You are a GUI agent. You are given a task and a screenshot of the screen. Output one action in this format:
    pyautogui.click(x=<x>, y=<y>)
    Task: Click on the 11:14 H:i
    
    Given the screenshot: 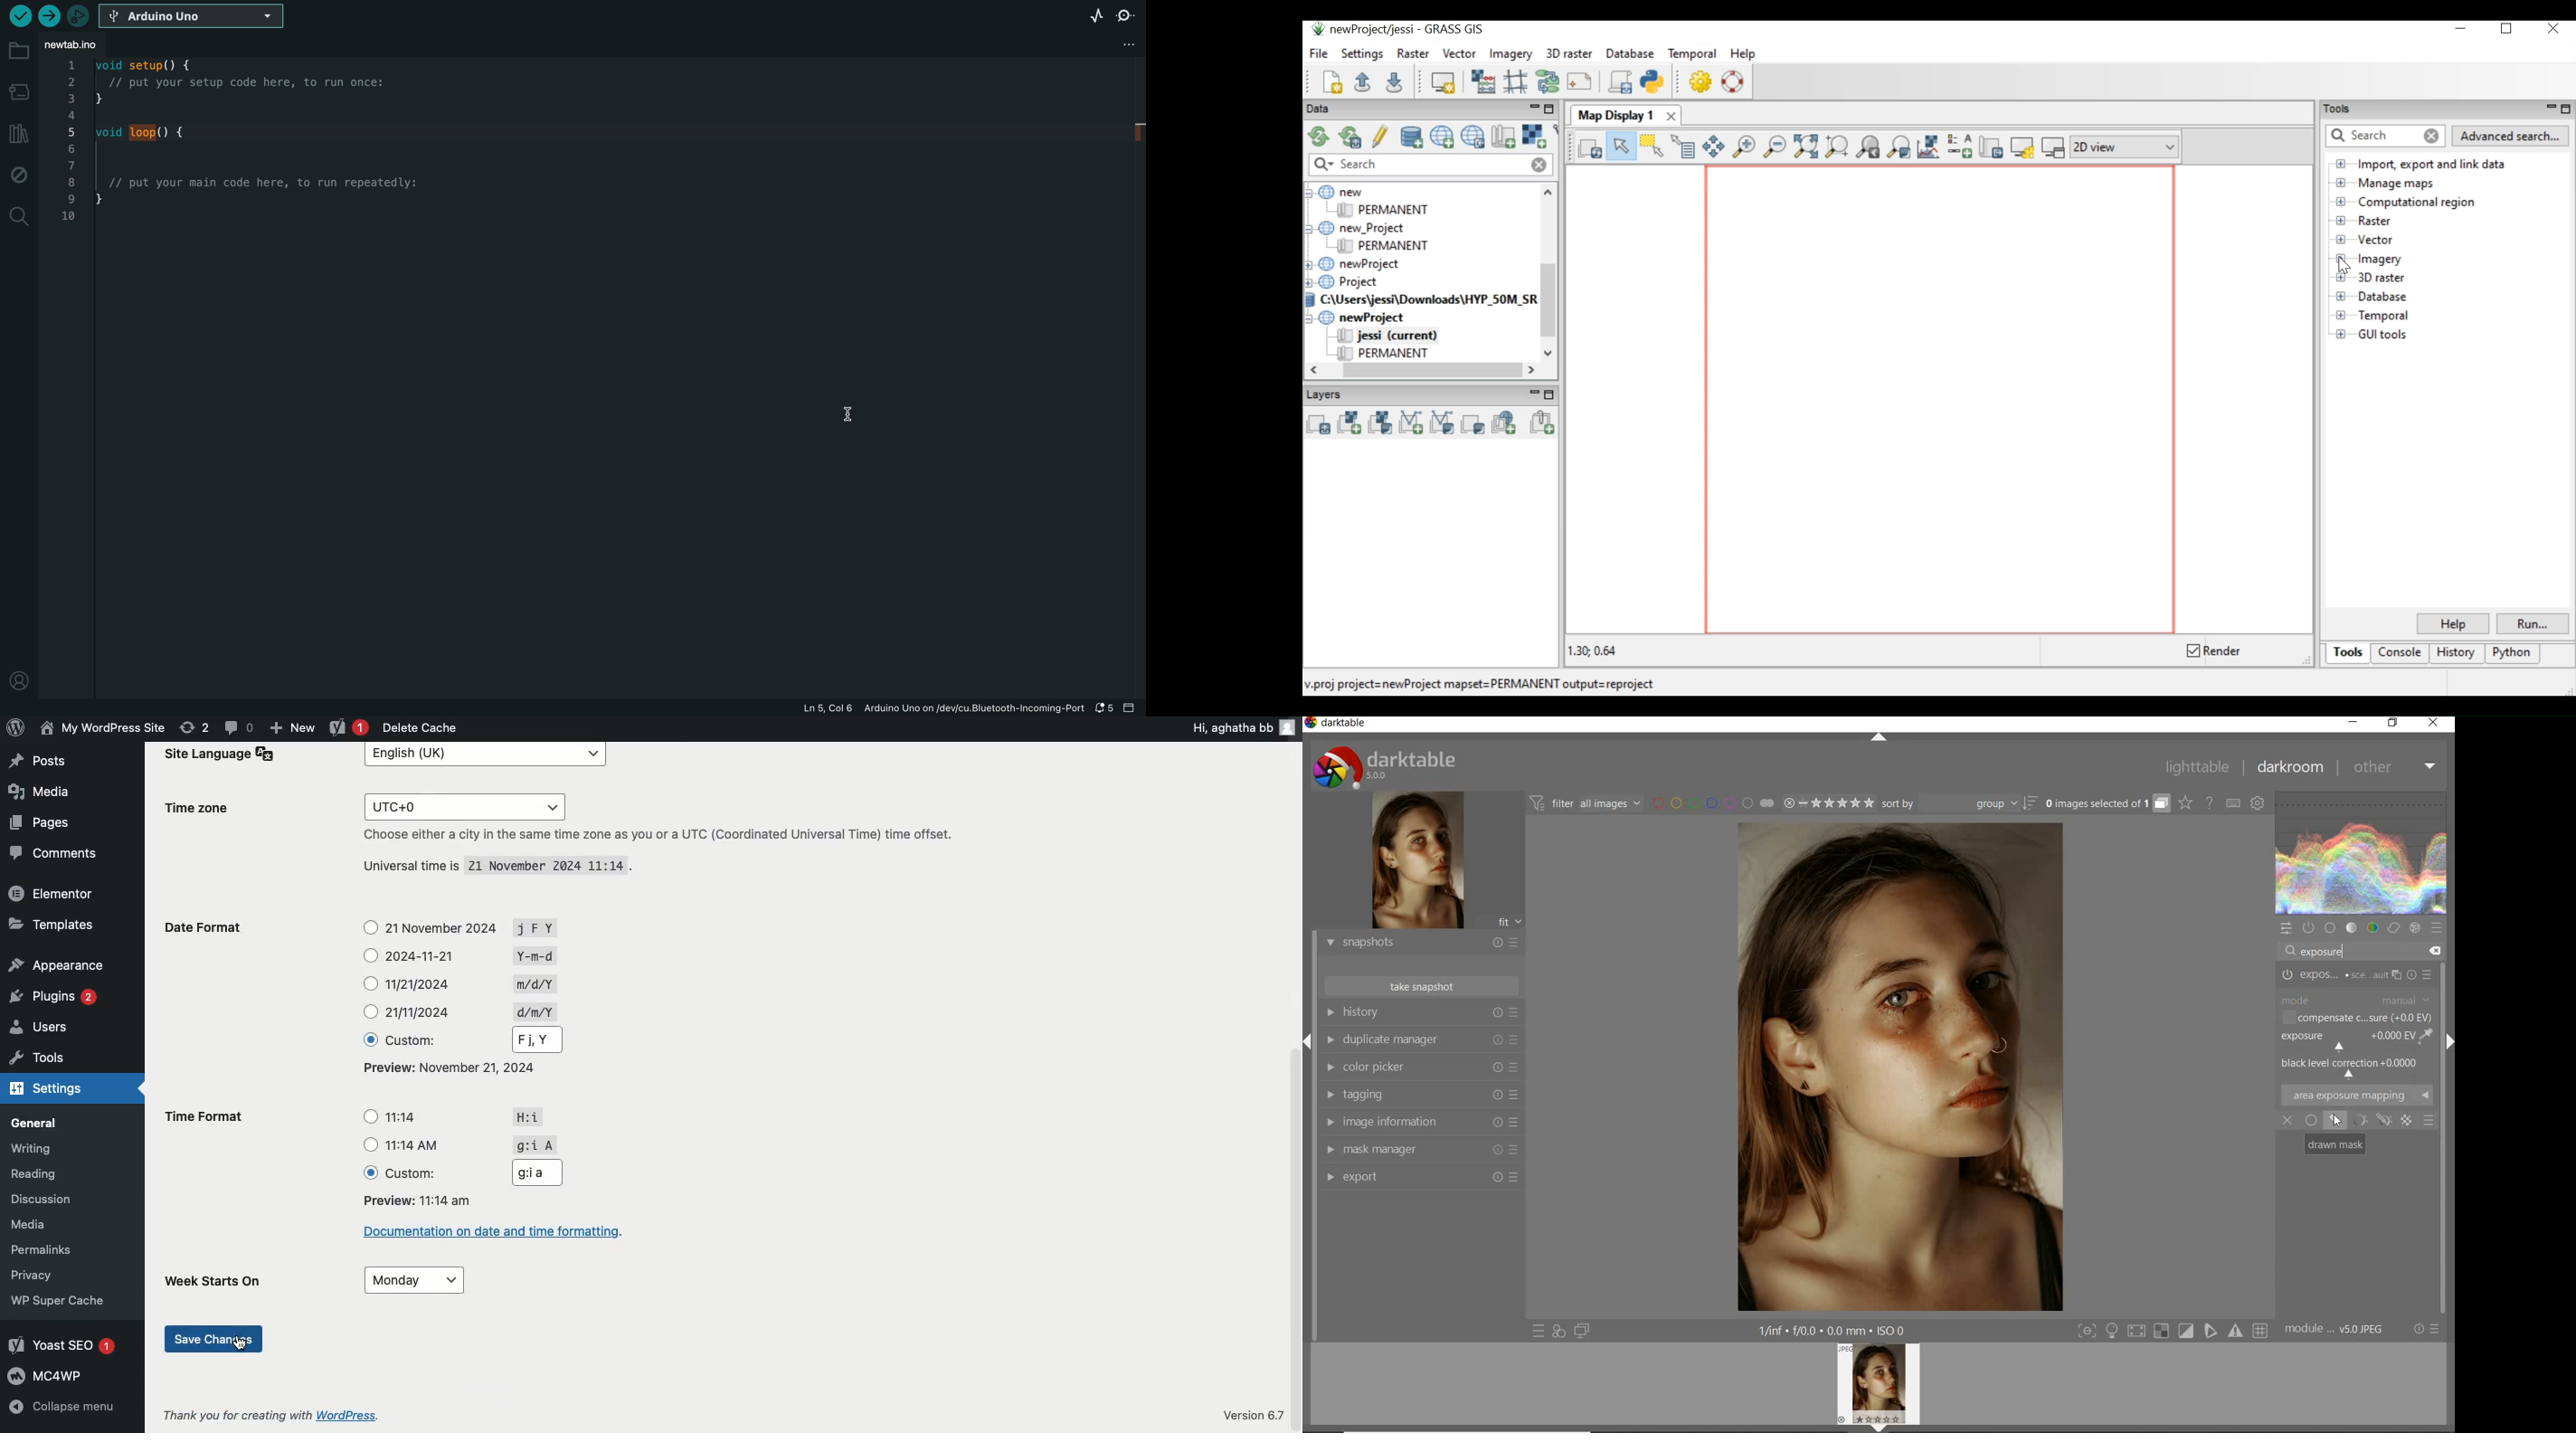 What is the action you would take?
    pyautogui.click(x=469, y=1118)
    